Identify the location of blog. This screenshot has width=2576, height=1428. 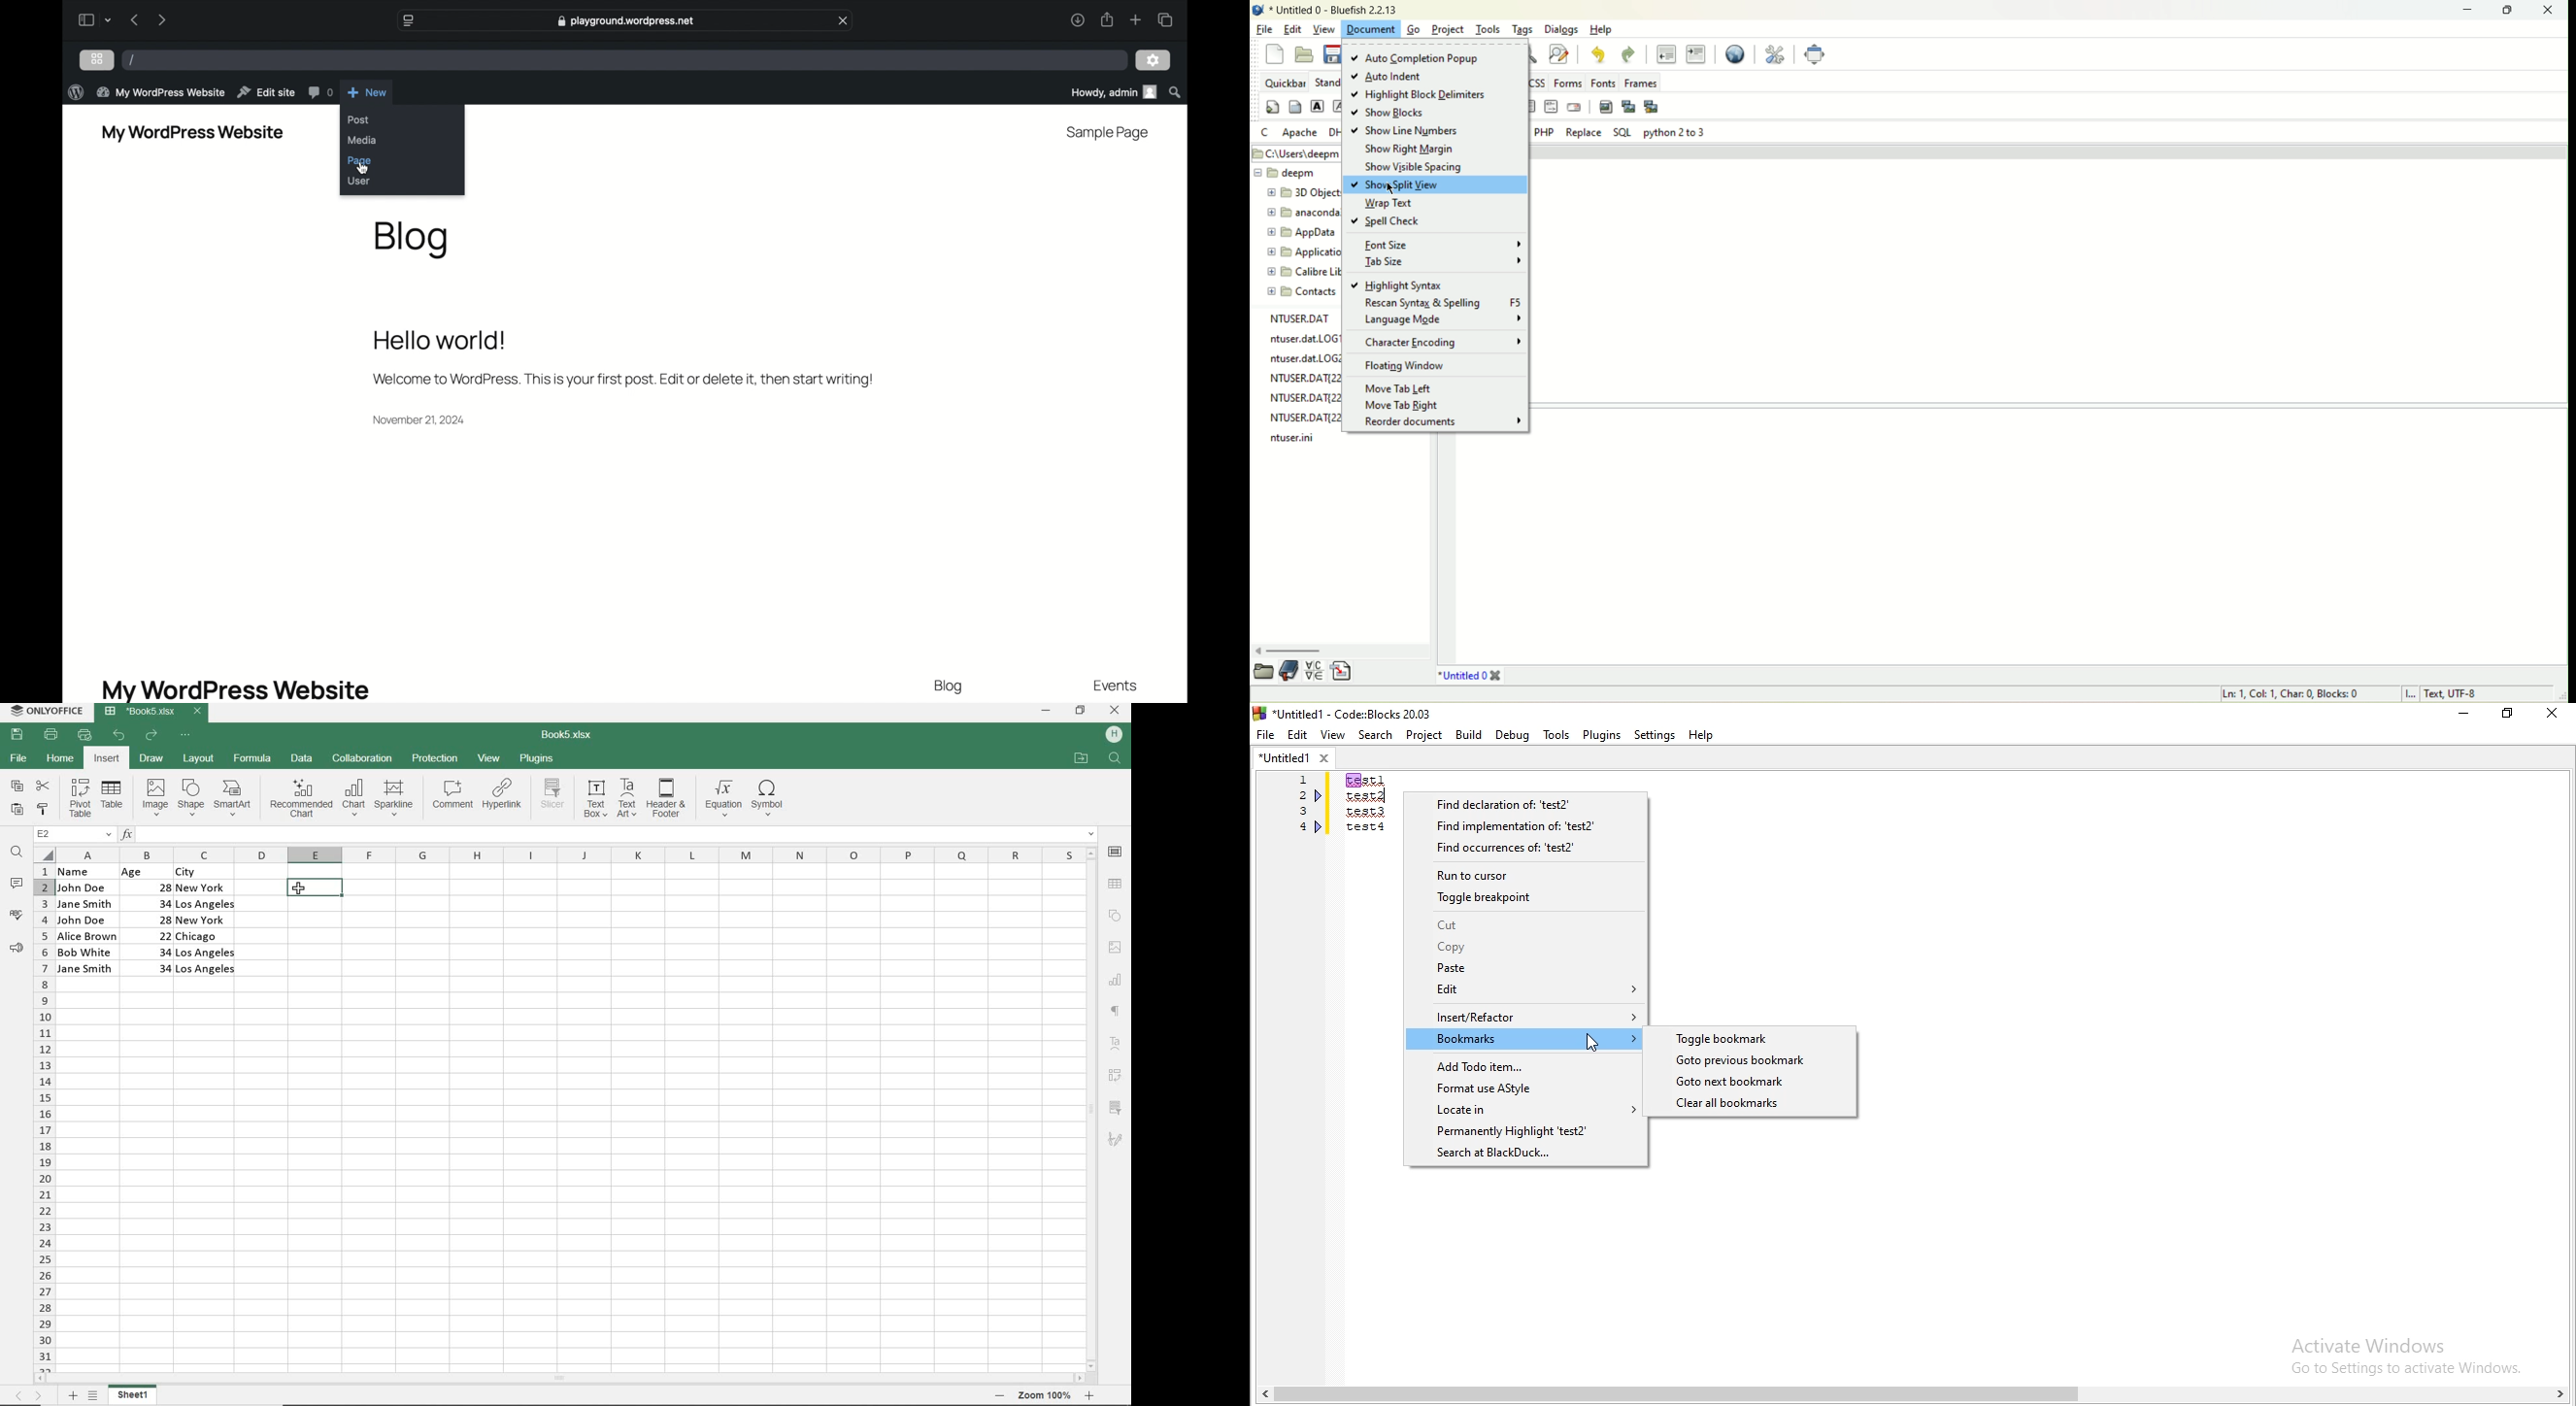
(413, 239).